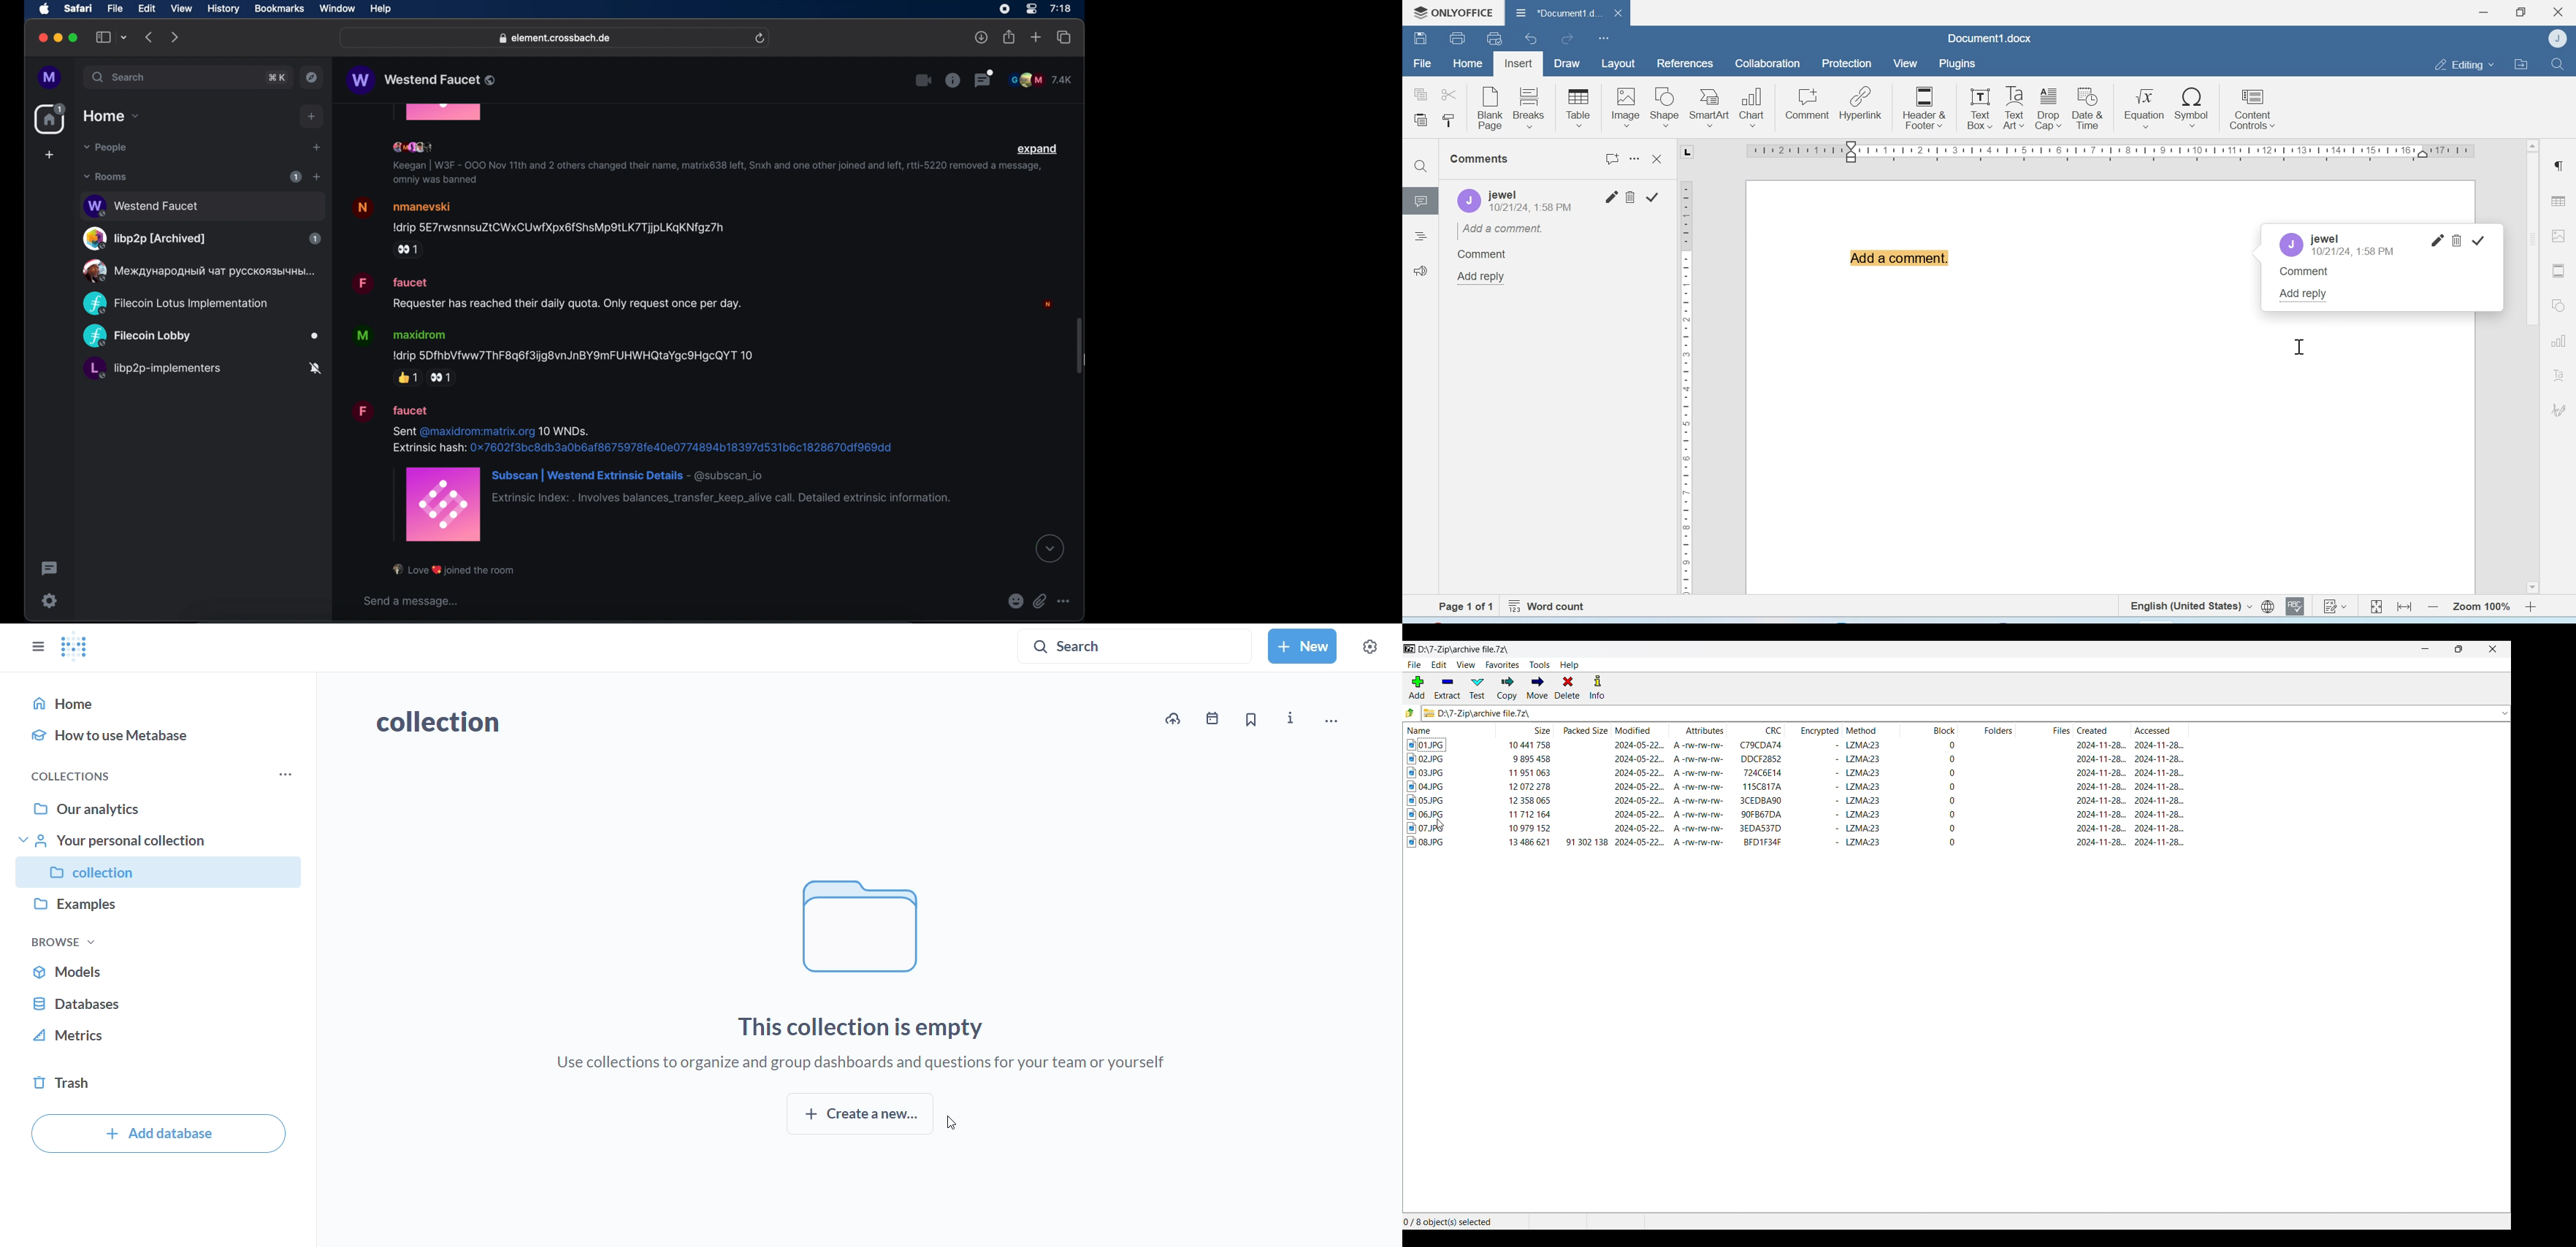 The image size is (2576, 1260). What do you see at coordinates (1637, 162) in the screenshot?
I see `More` at bounding box center [1637, 162].